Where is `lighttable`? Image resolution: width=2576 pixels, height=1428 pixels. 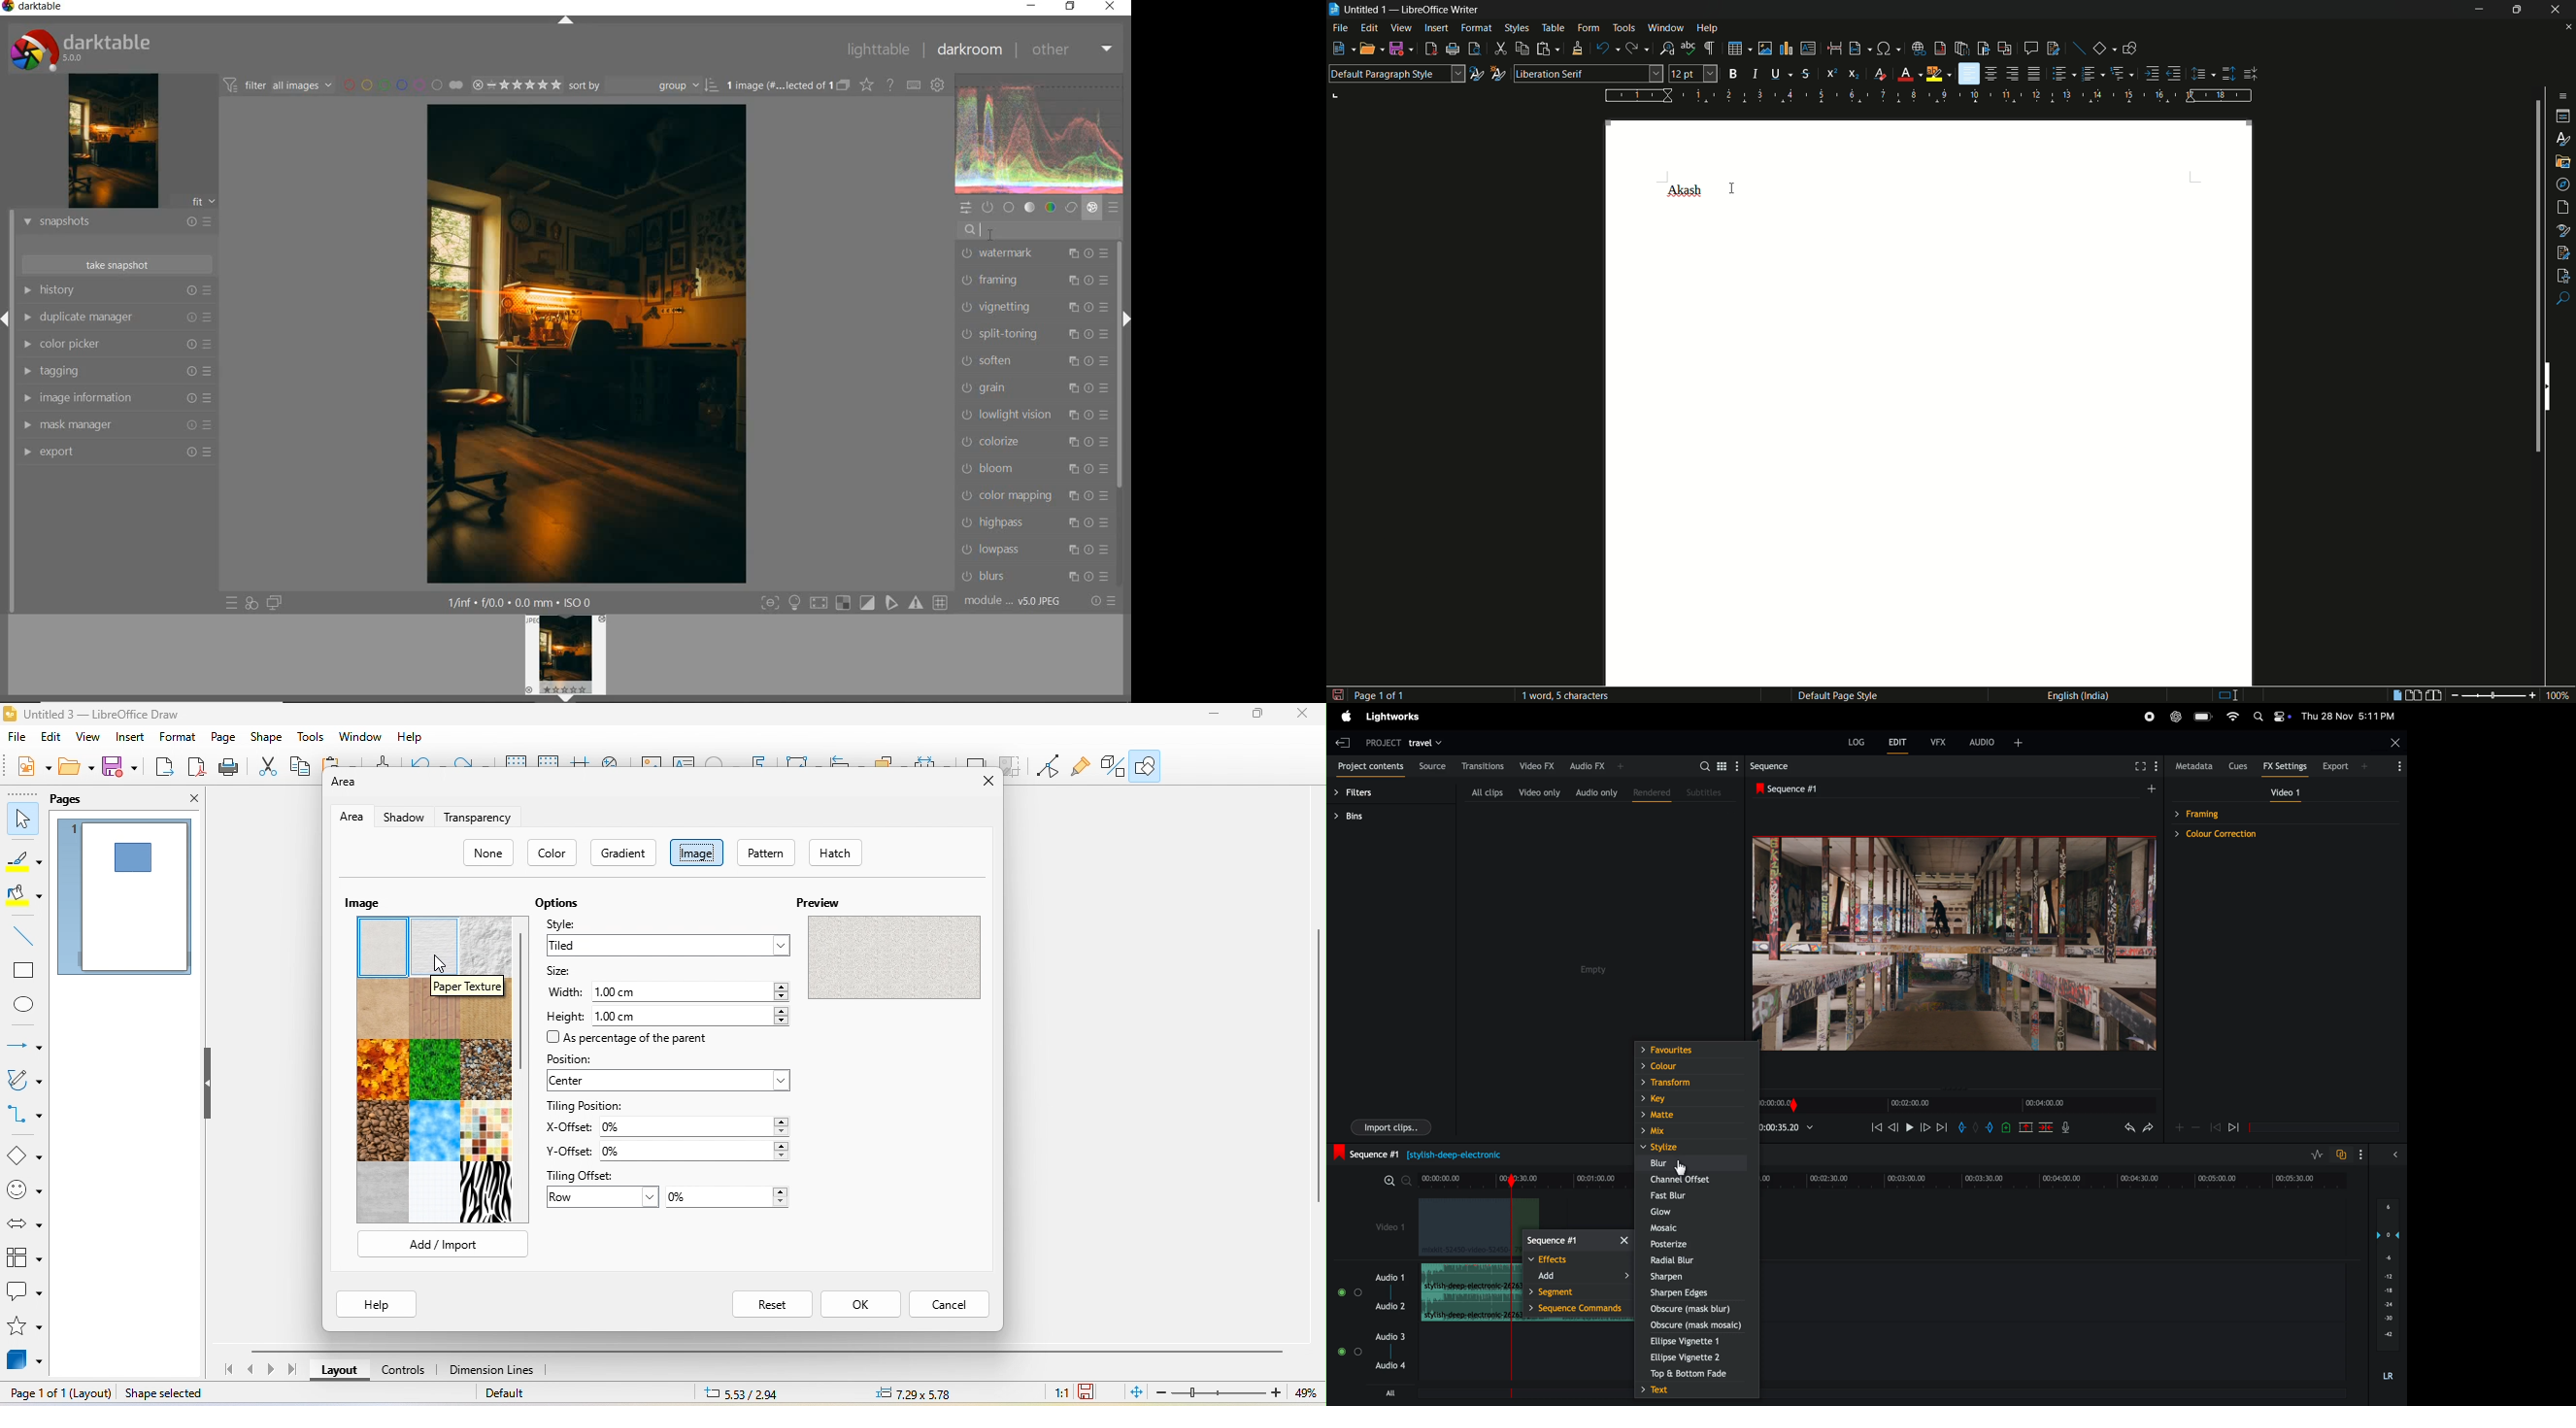 lighttable is located at coordinates (880, 49).